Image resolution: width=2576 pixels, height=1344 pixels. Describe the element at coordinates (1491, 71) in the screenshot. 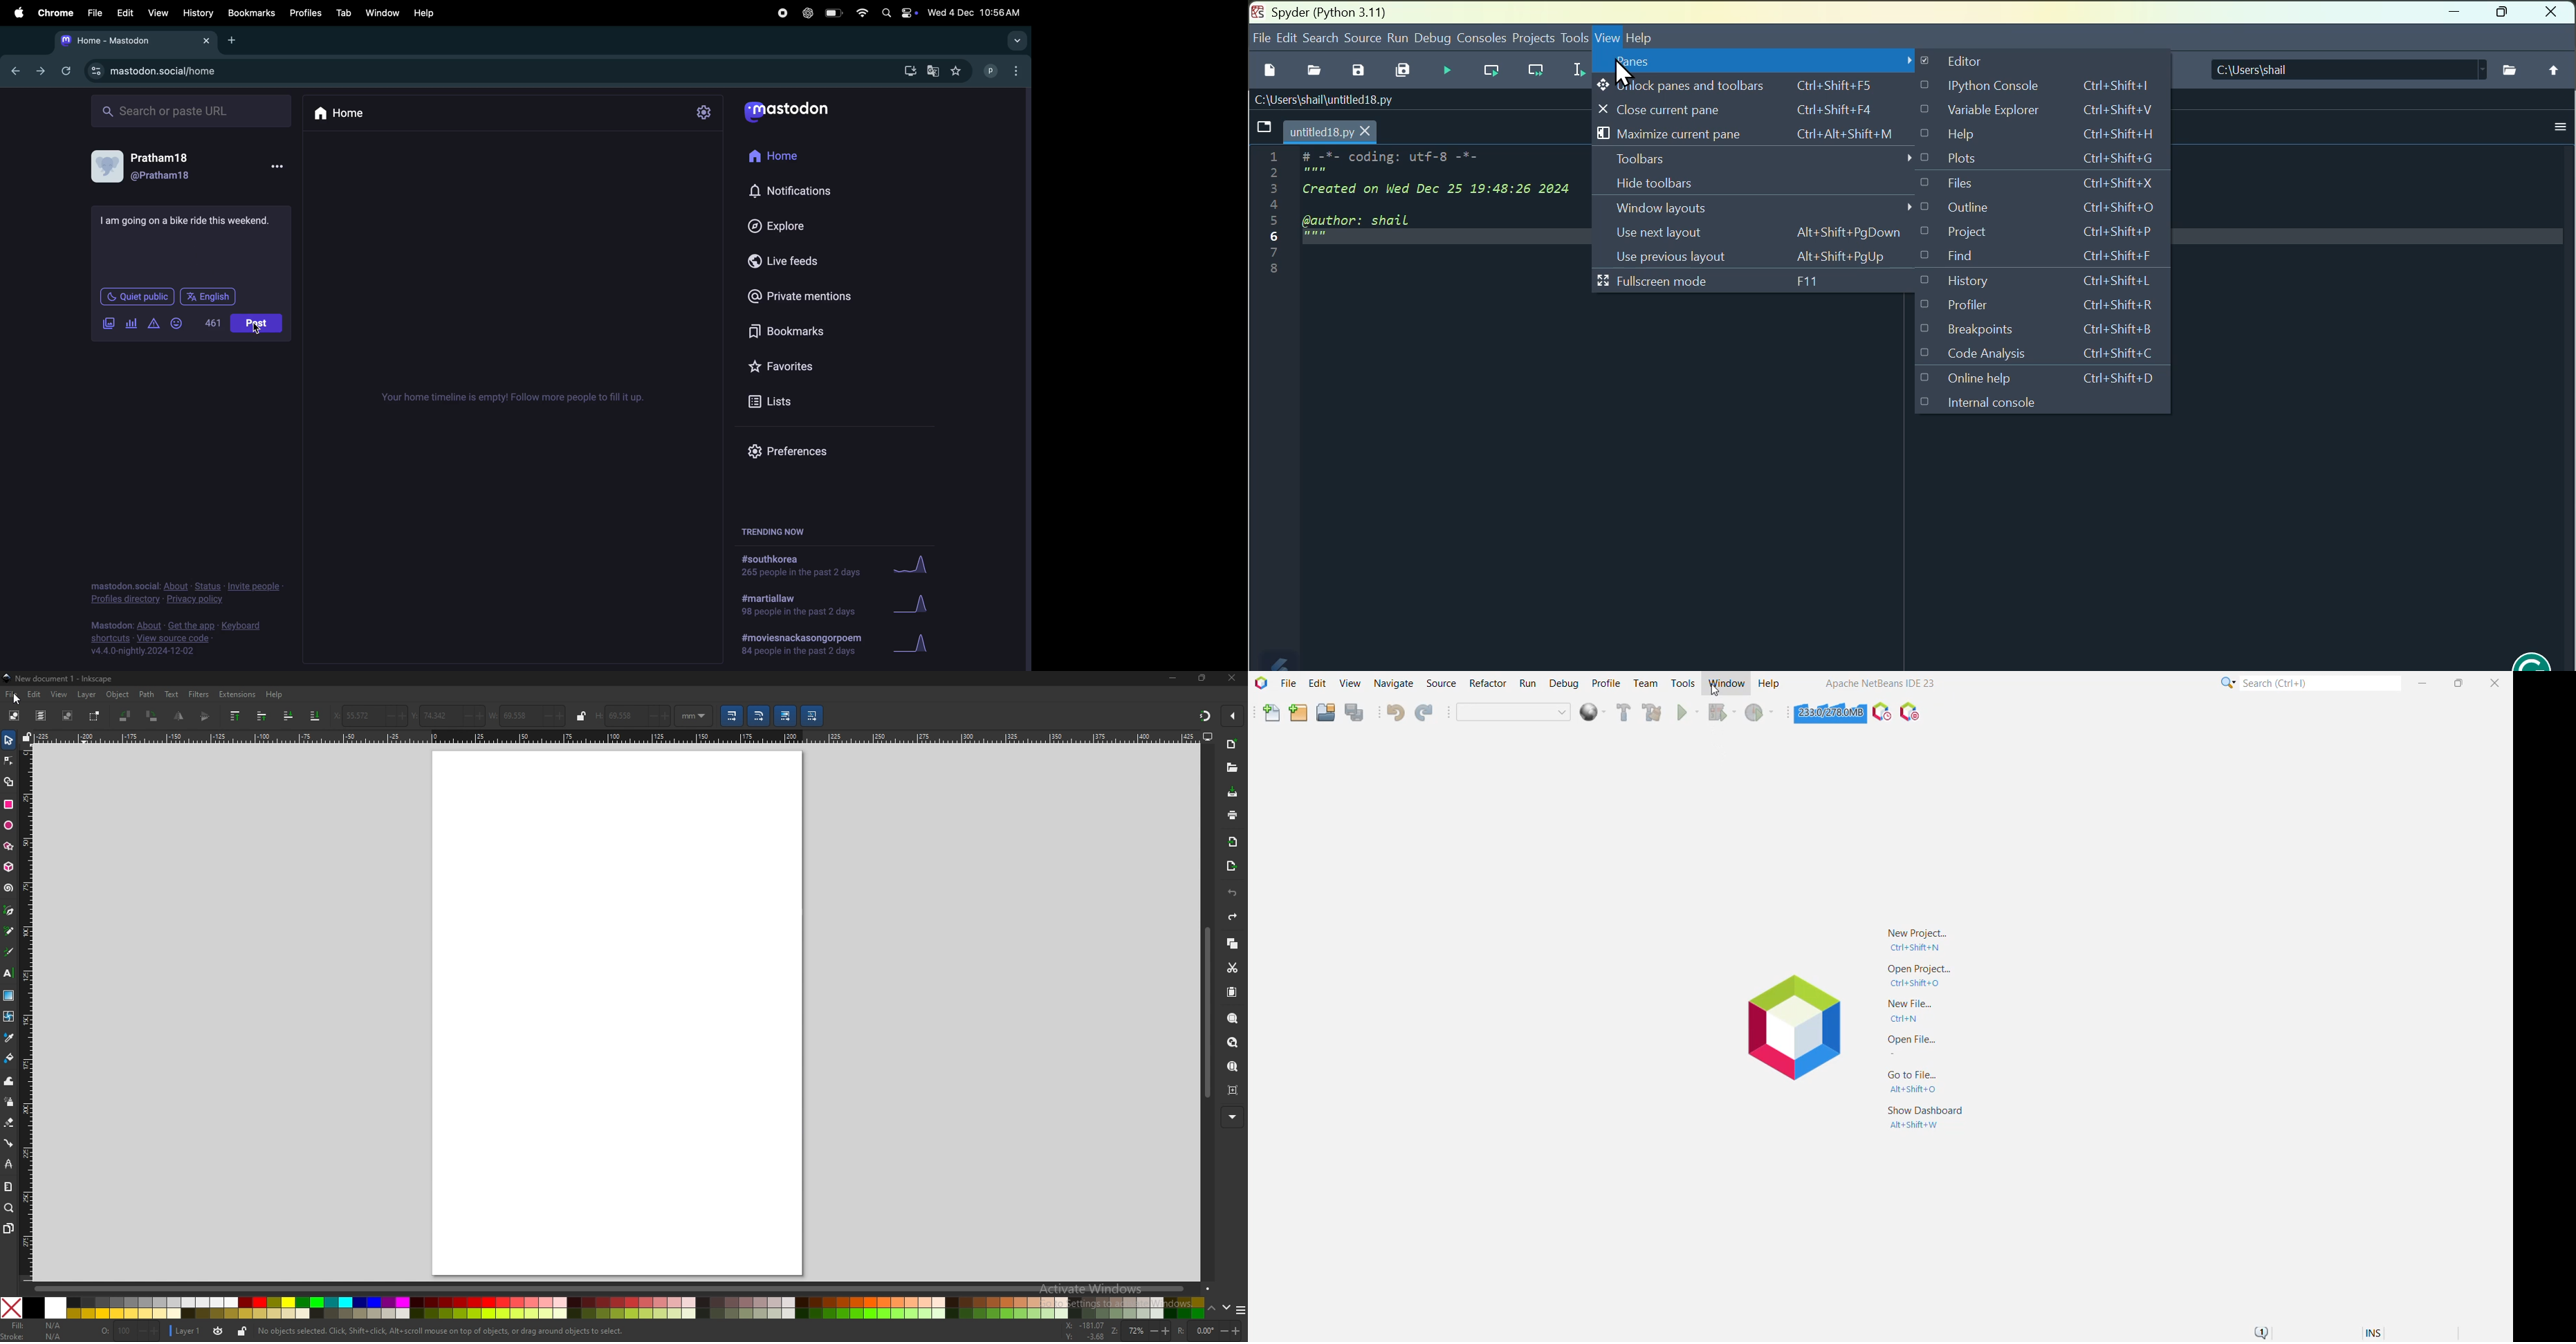

I see `Run current cell` at that location.